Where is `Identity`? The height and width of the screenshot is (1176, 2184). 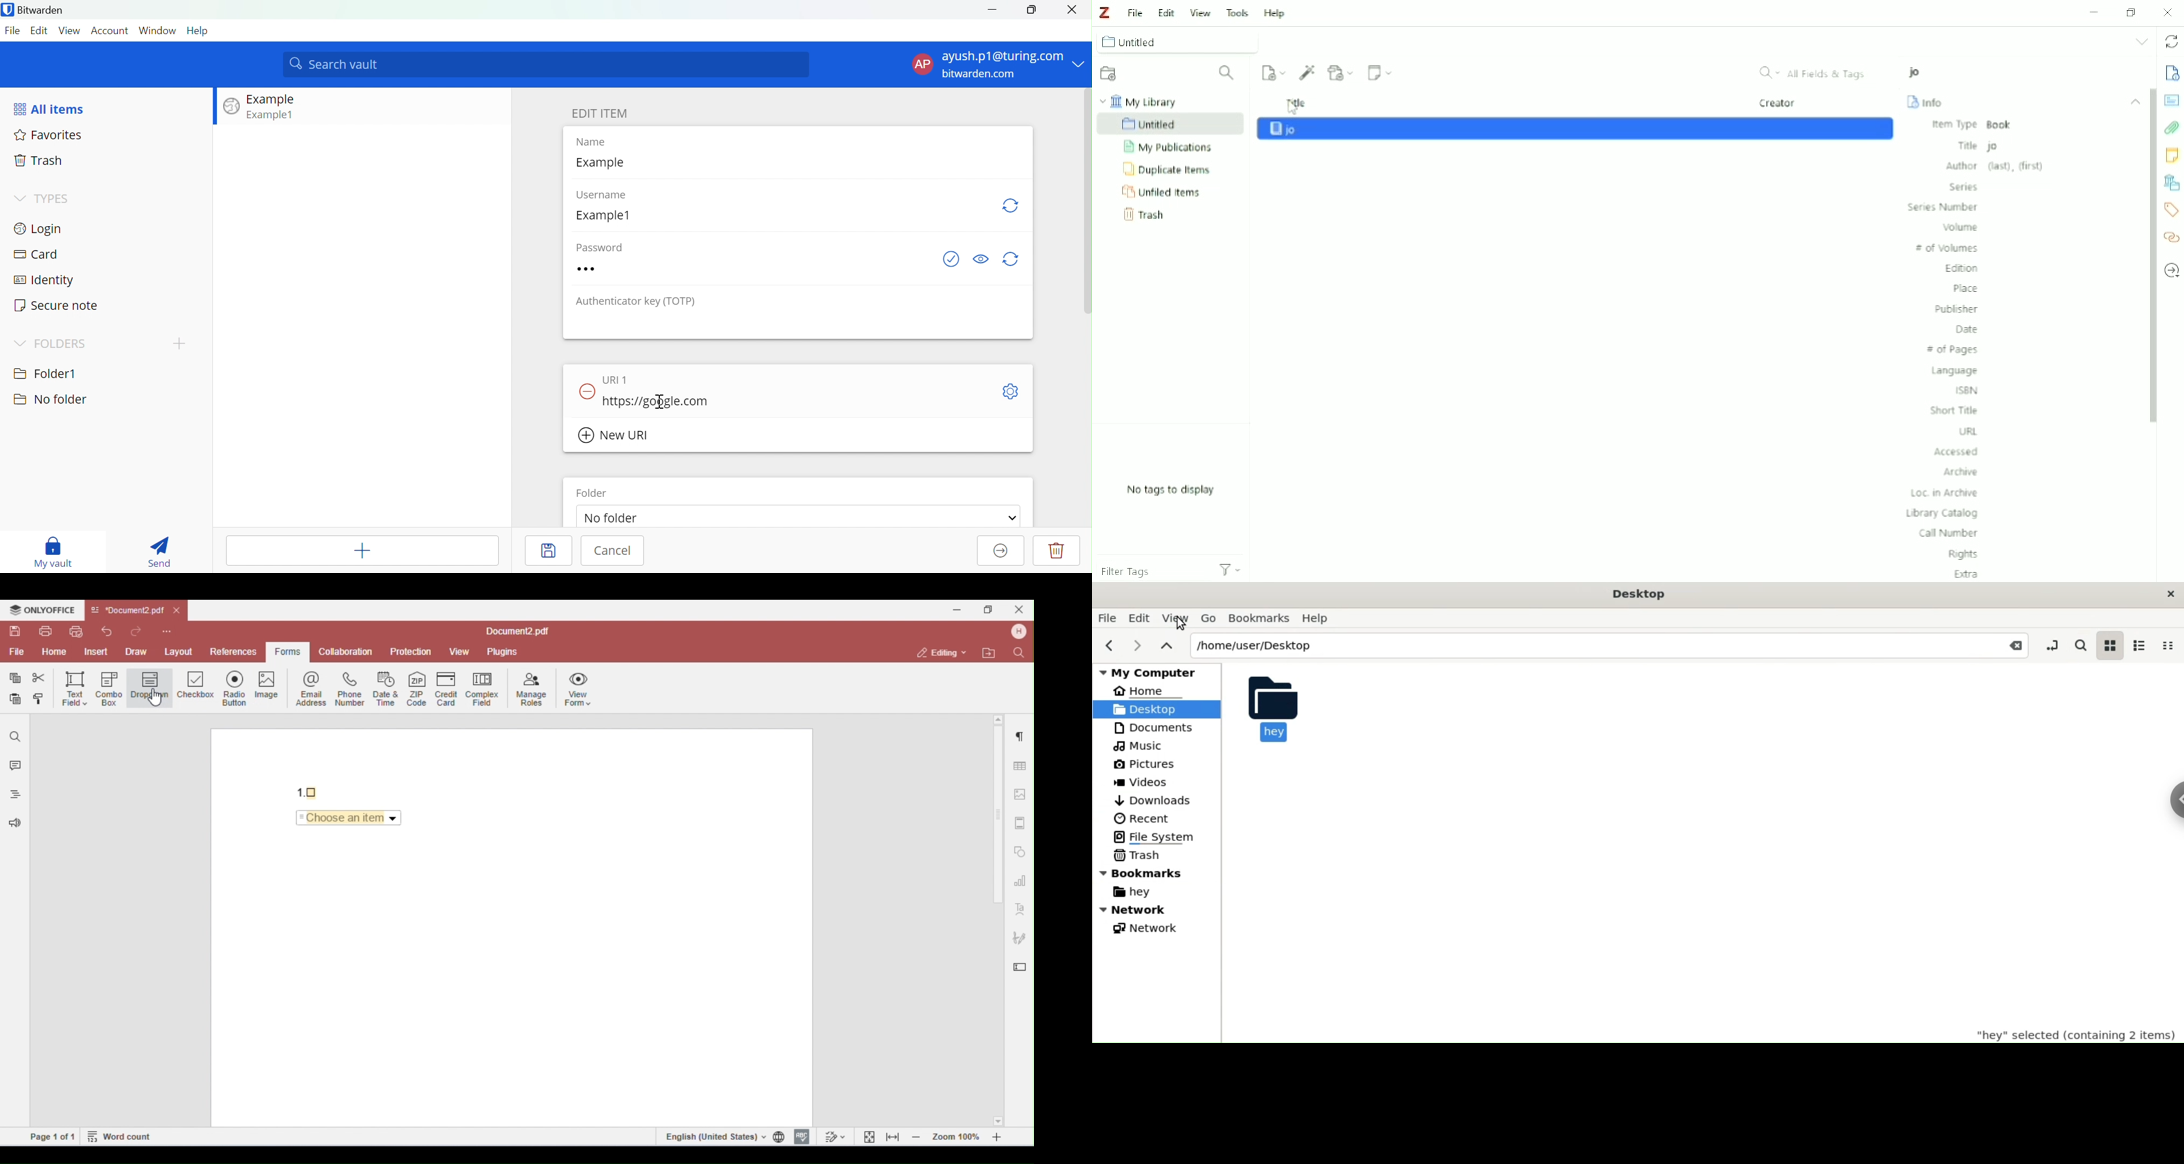
Identity is located at coordinates (45, 281).